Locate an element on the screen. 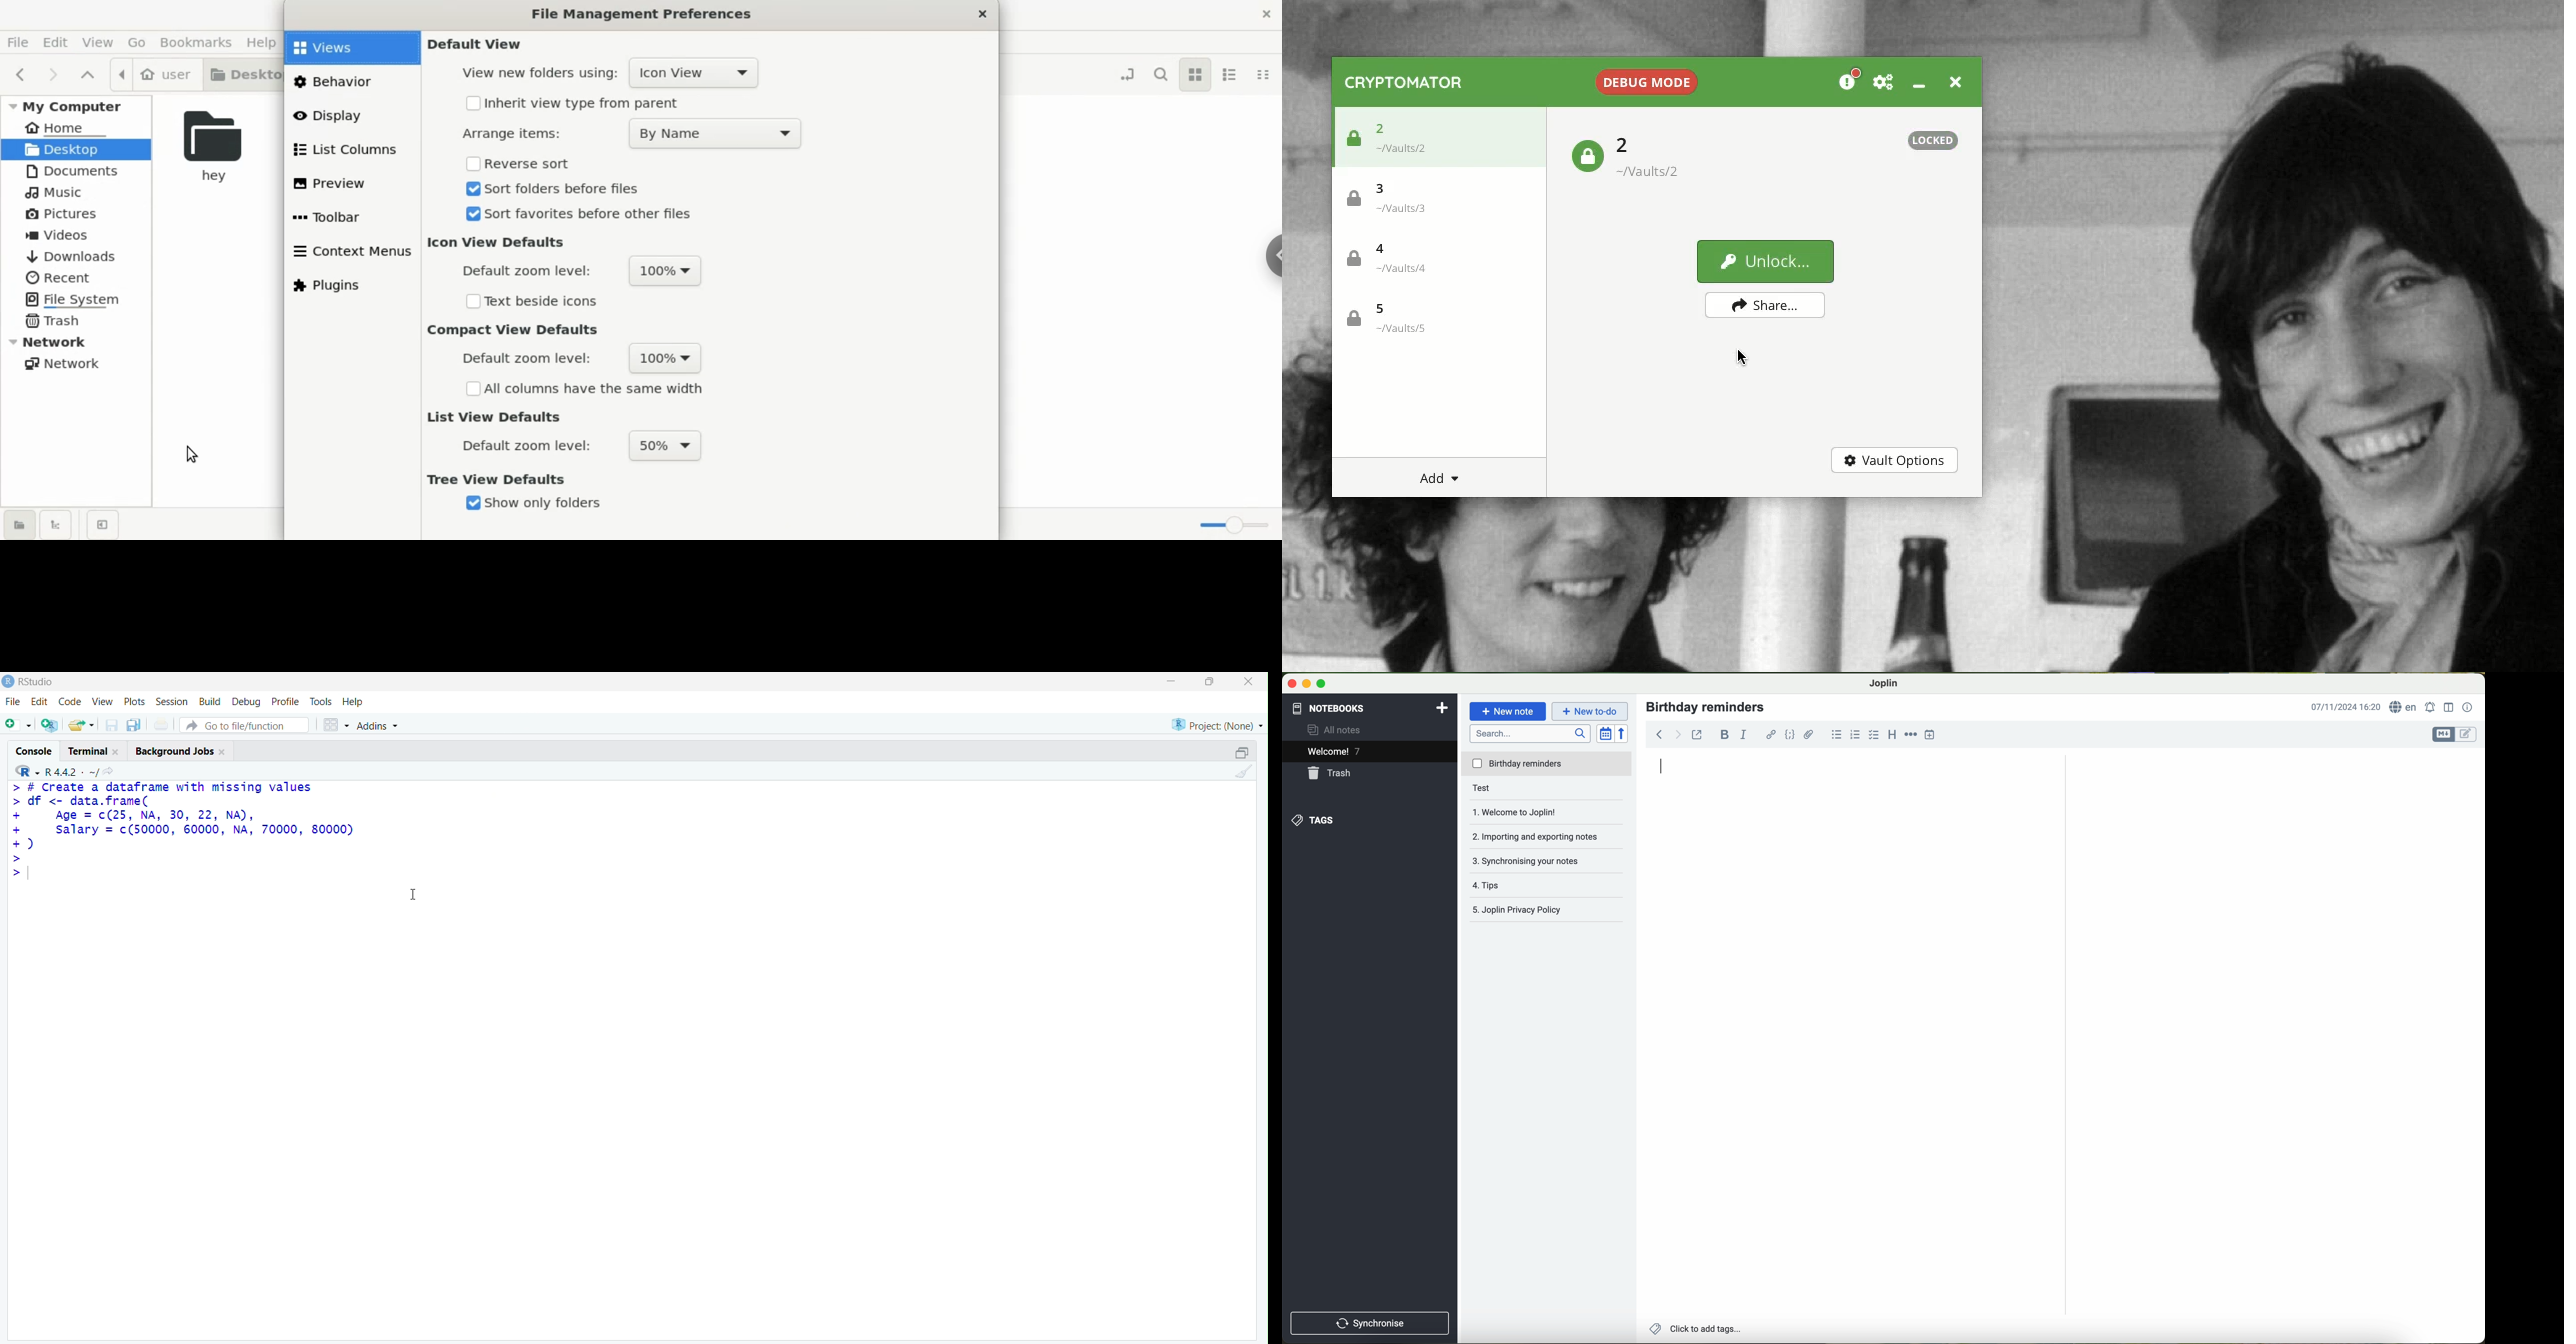 Image resolution: width=2576 pixels, height=1344 pixels. show treeview is located at coordinates (58, 526).